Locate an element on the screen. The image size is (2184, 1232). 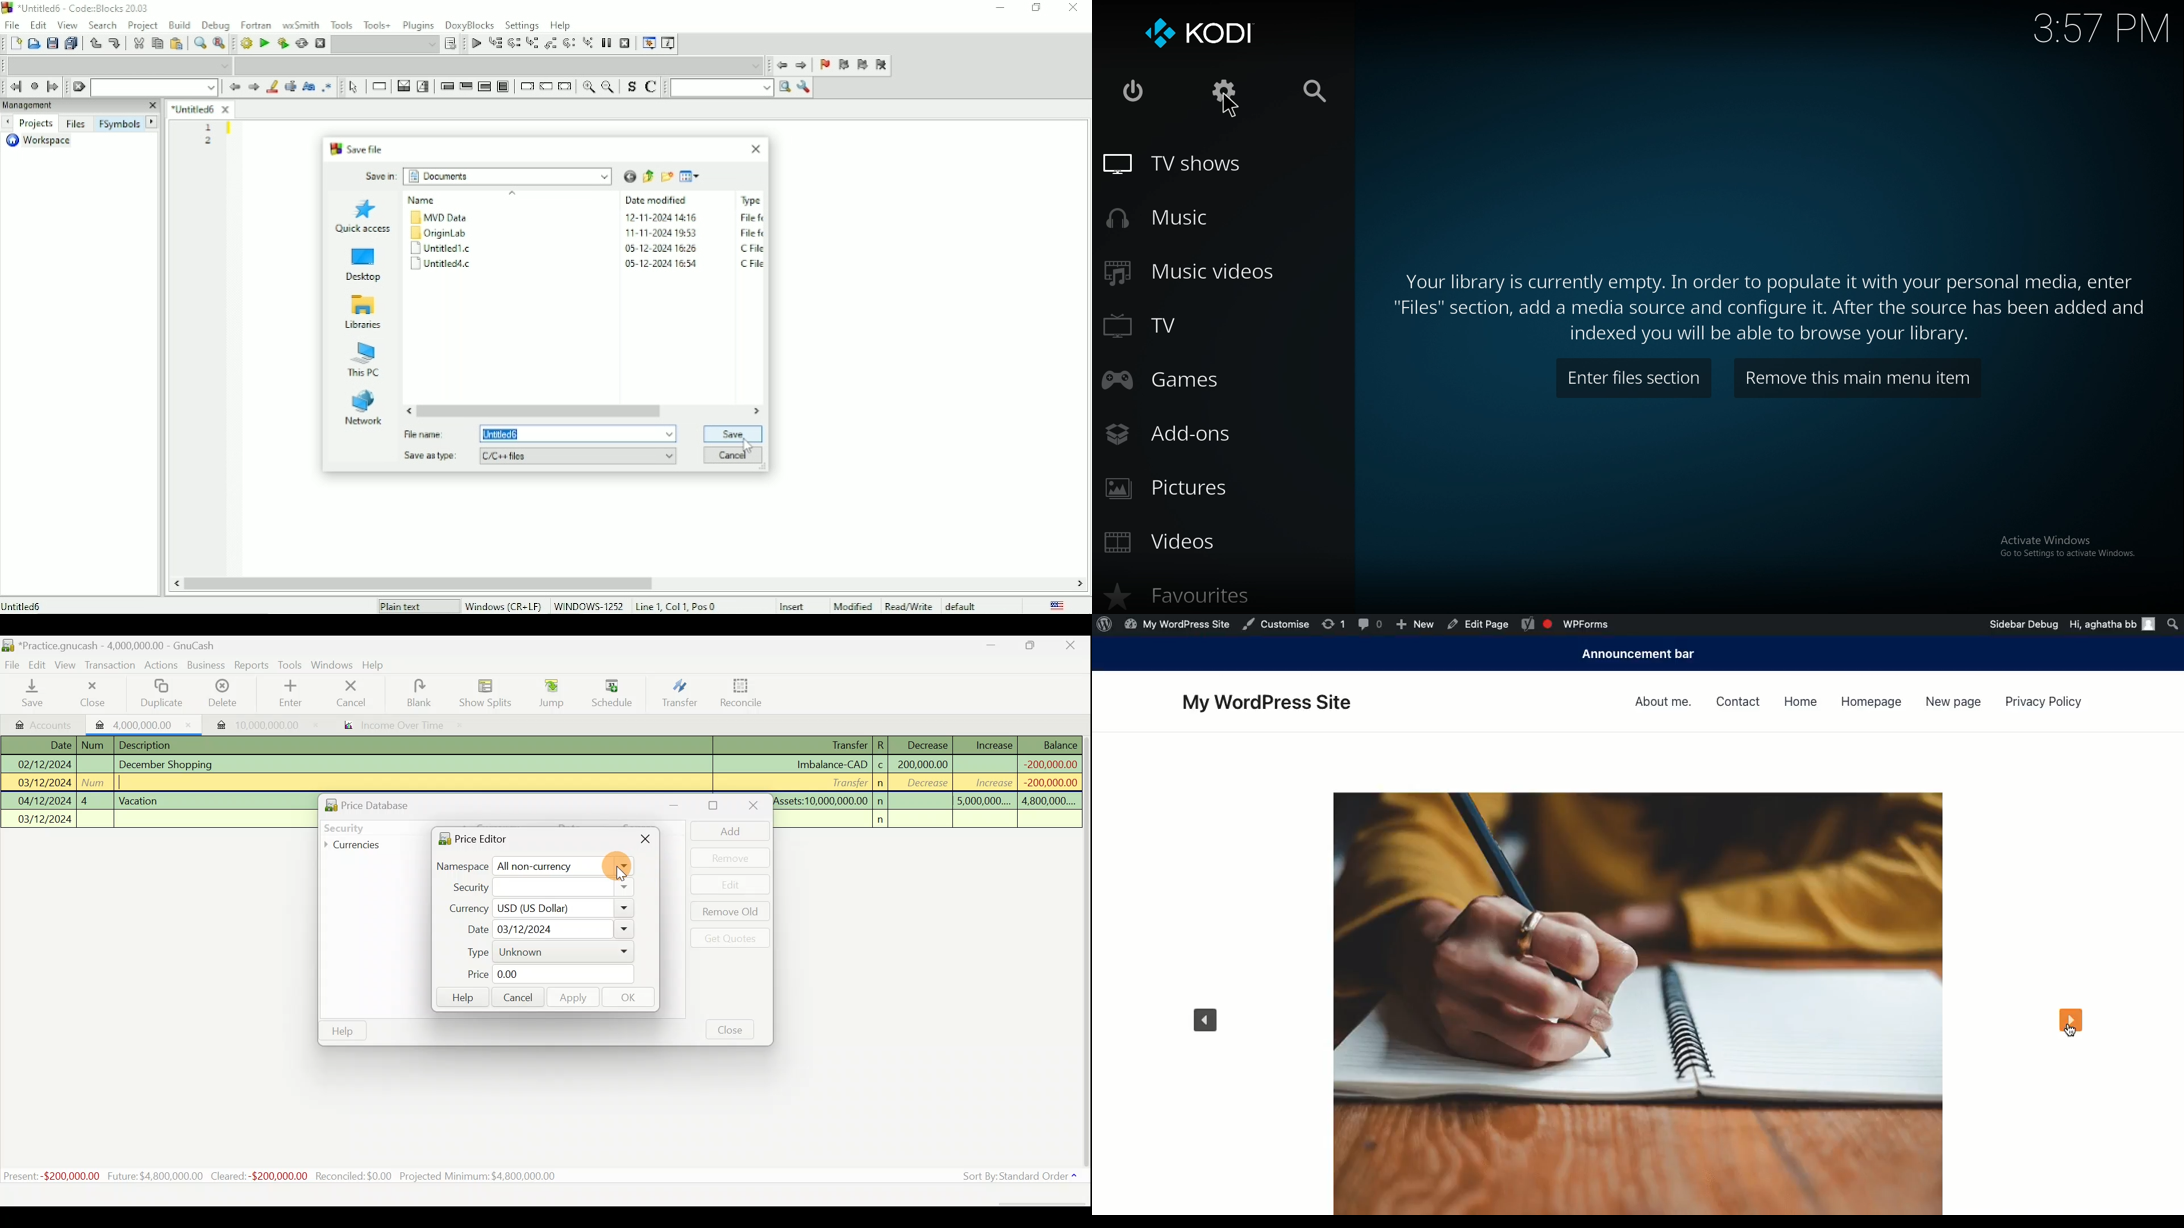
Jump forward is located at coordinates (802, 66).